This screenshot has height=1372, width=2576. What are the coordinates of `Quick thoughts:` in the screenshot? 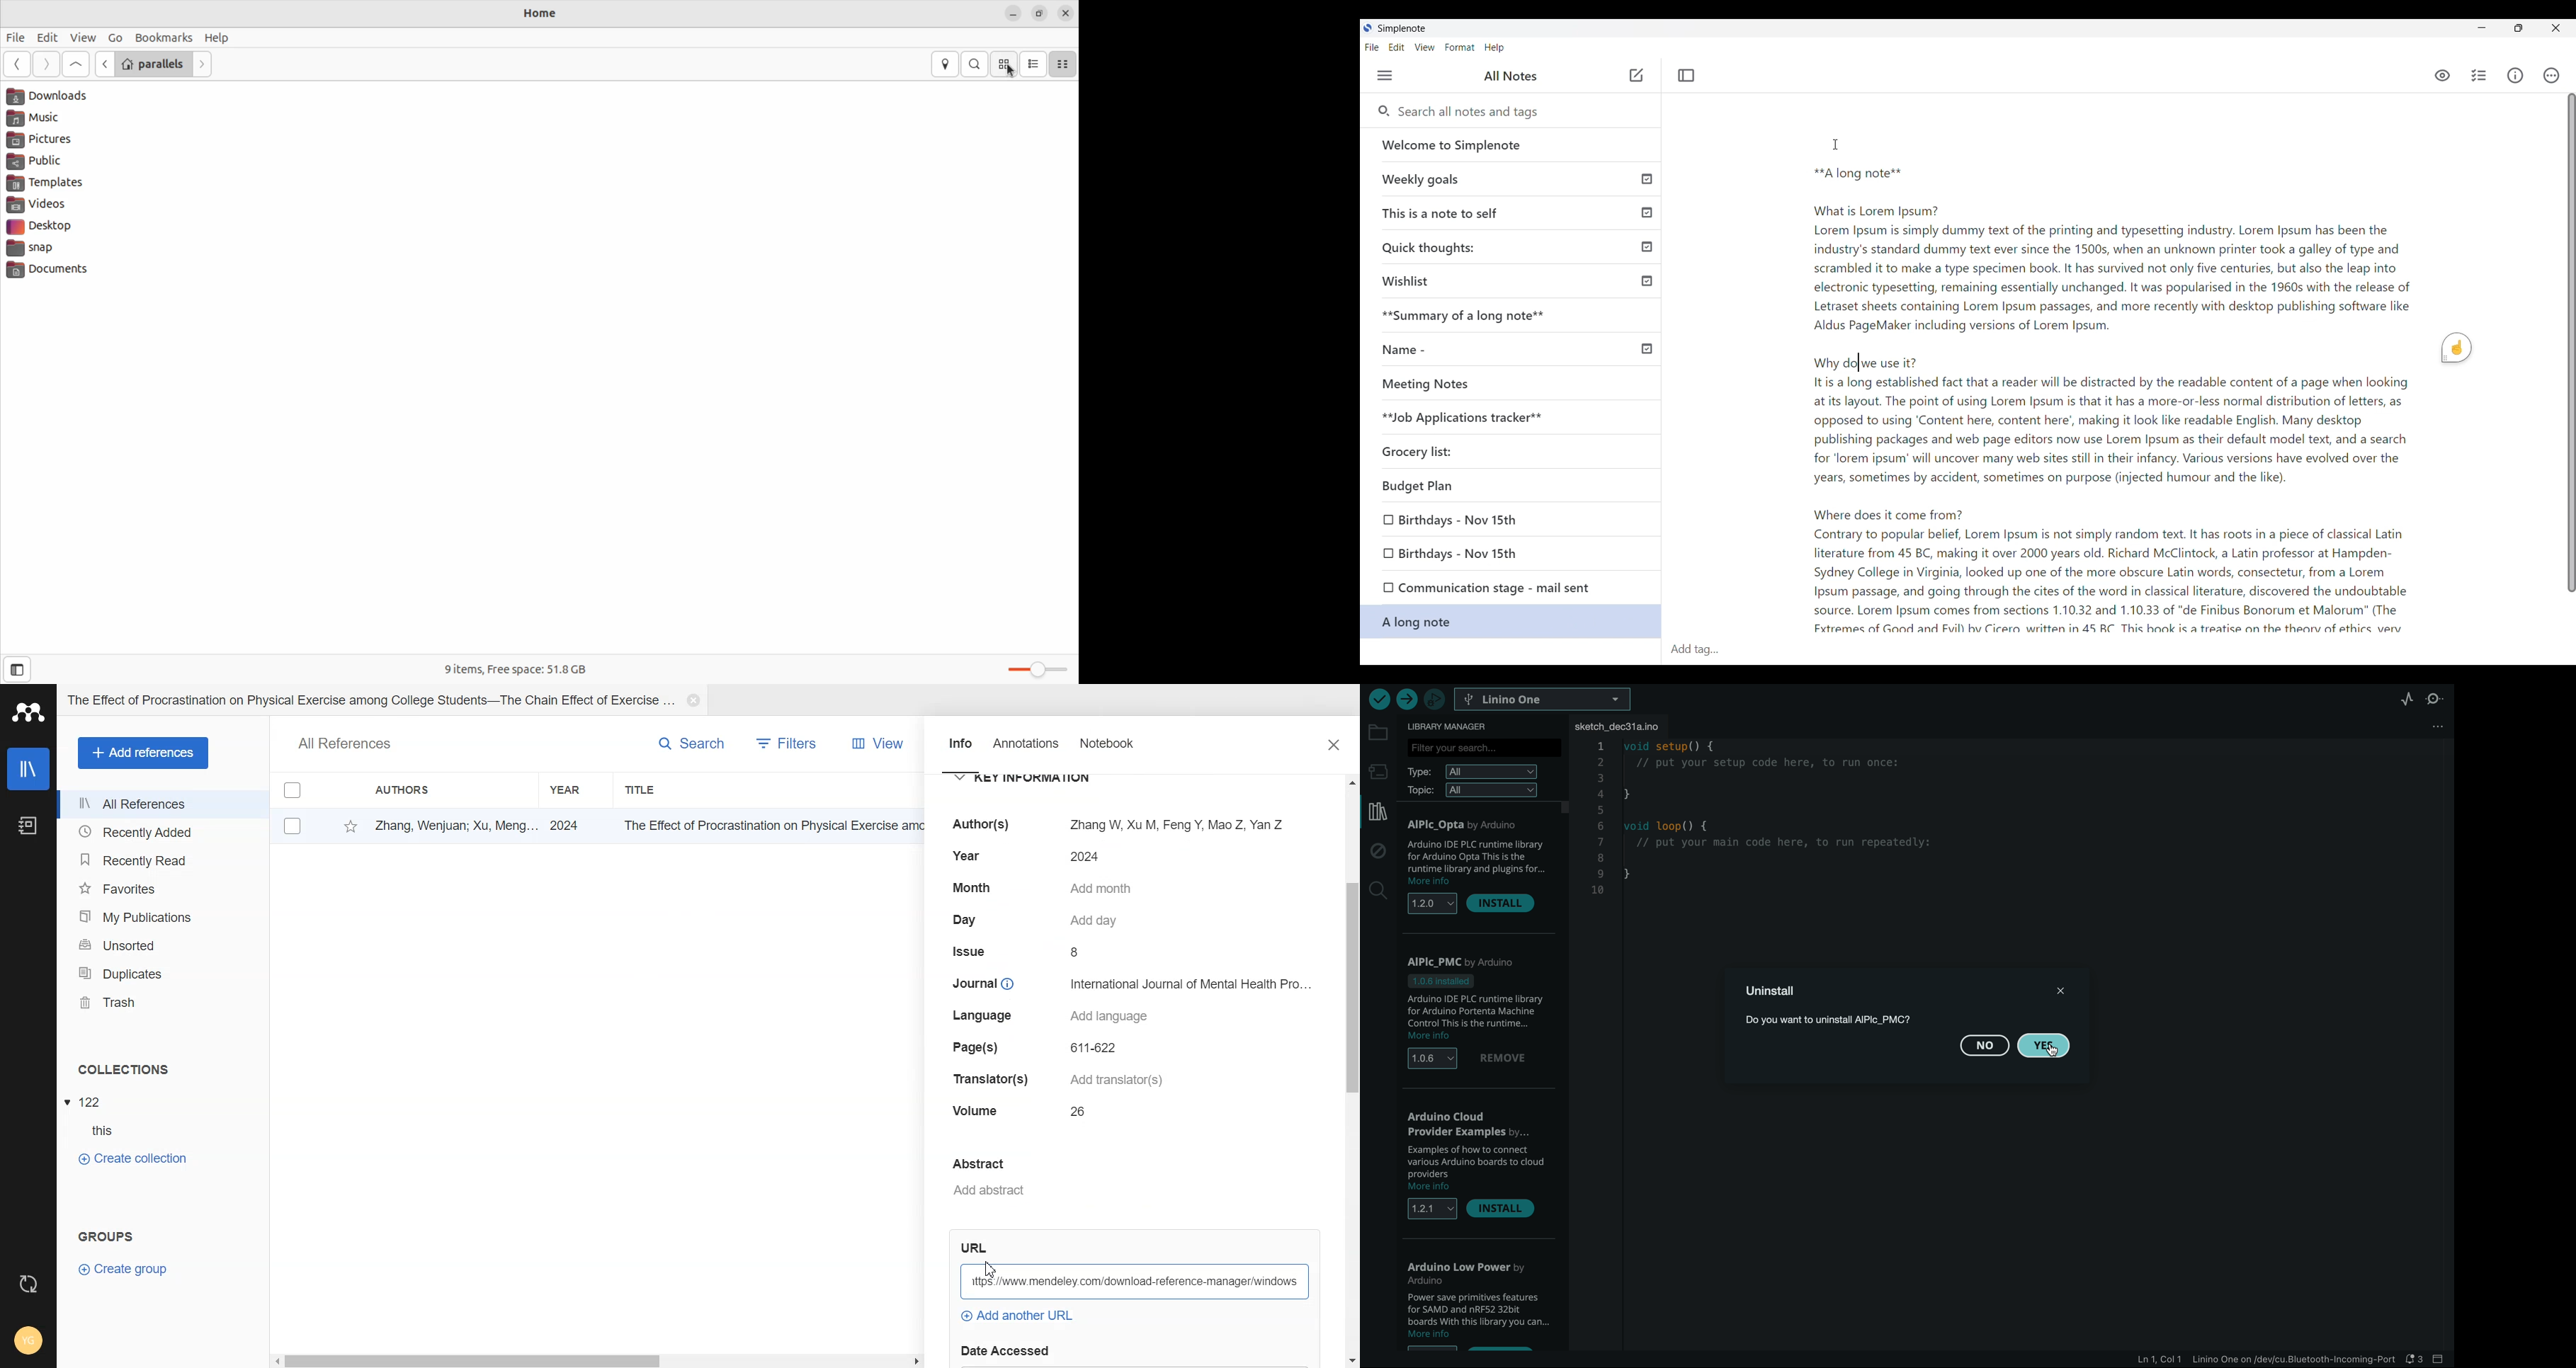 It's located at (1516, 246).